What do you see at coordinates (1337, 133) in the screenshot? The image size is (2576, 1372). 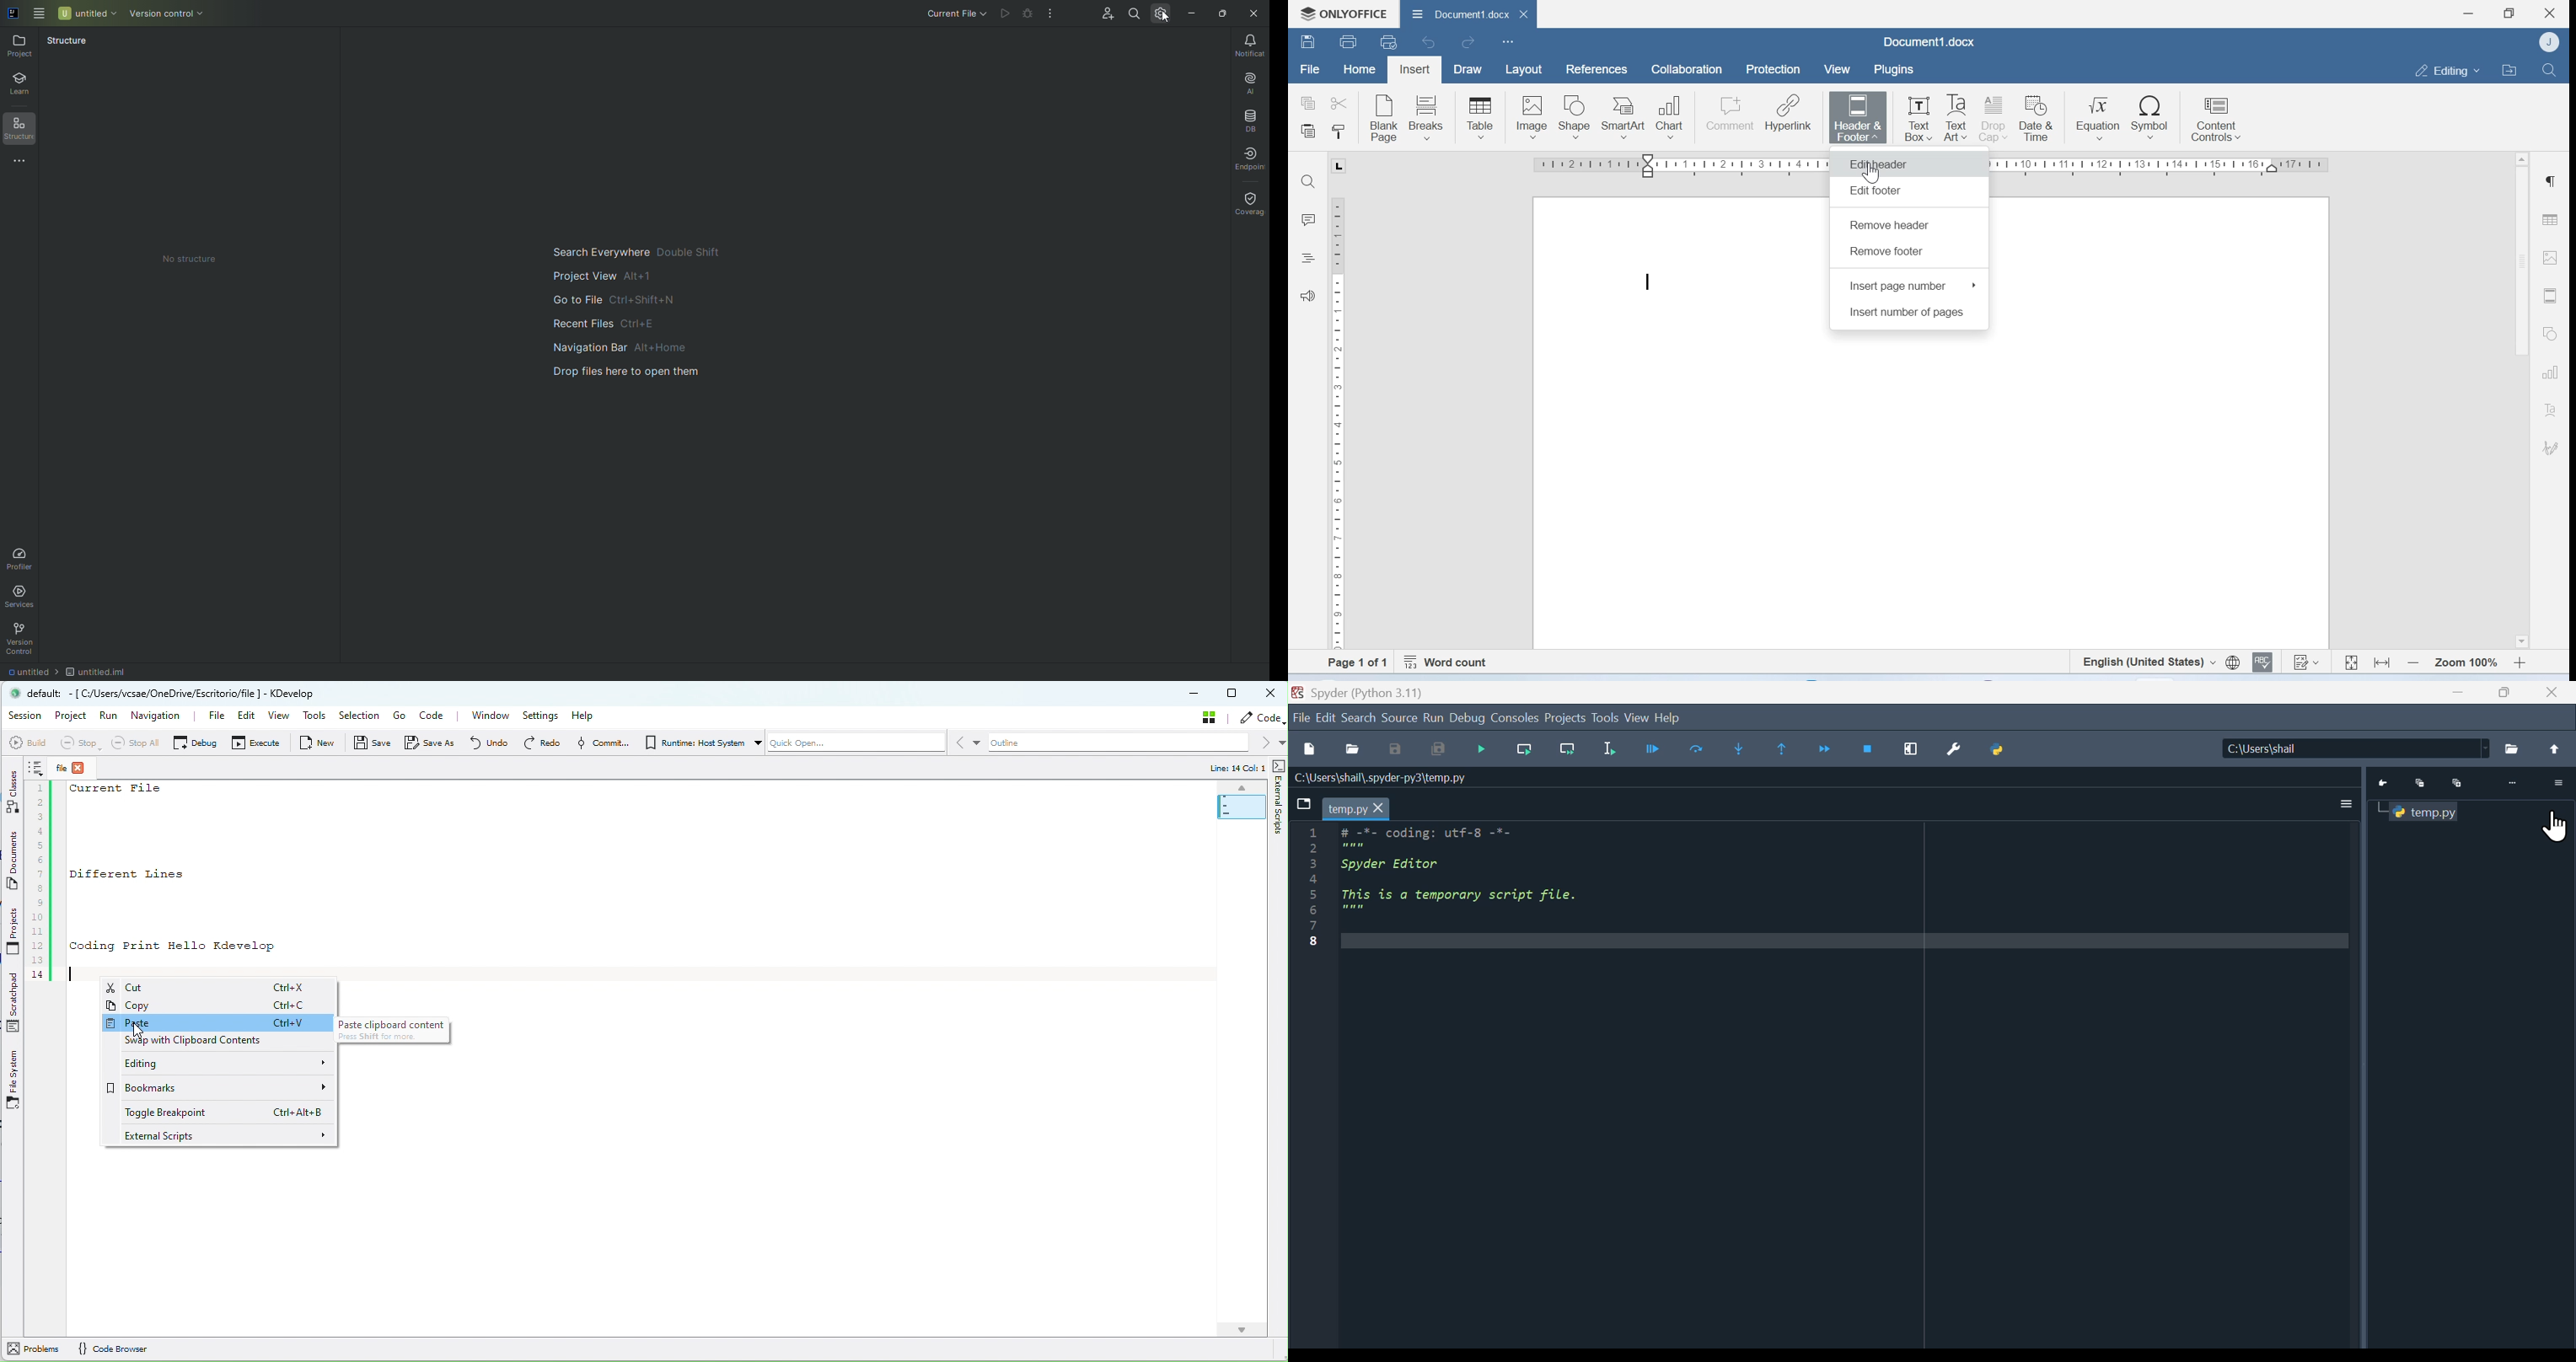 I see `Copy style` at bounding box center [1337, 133].